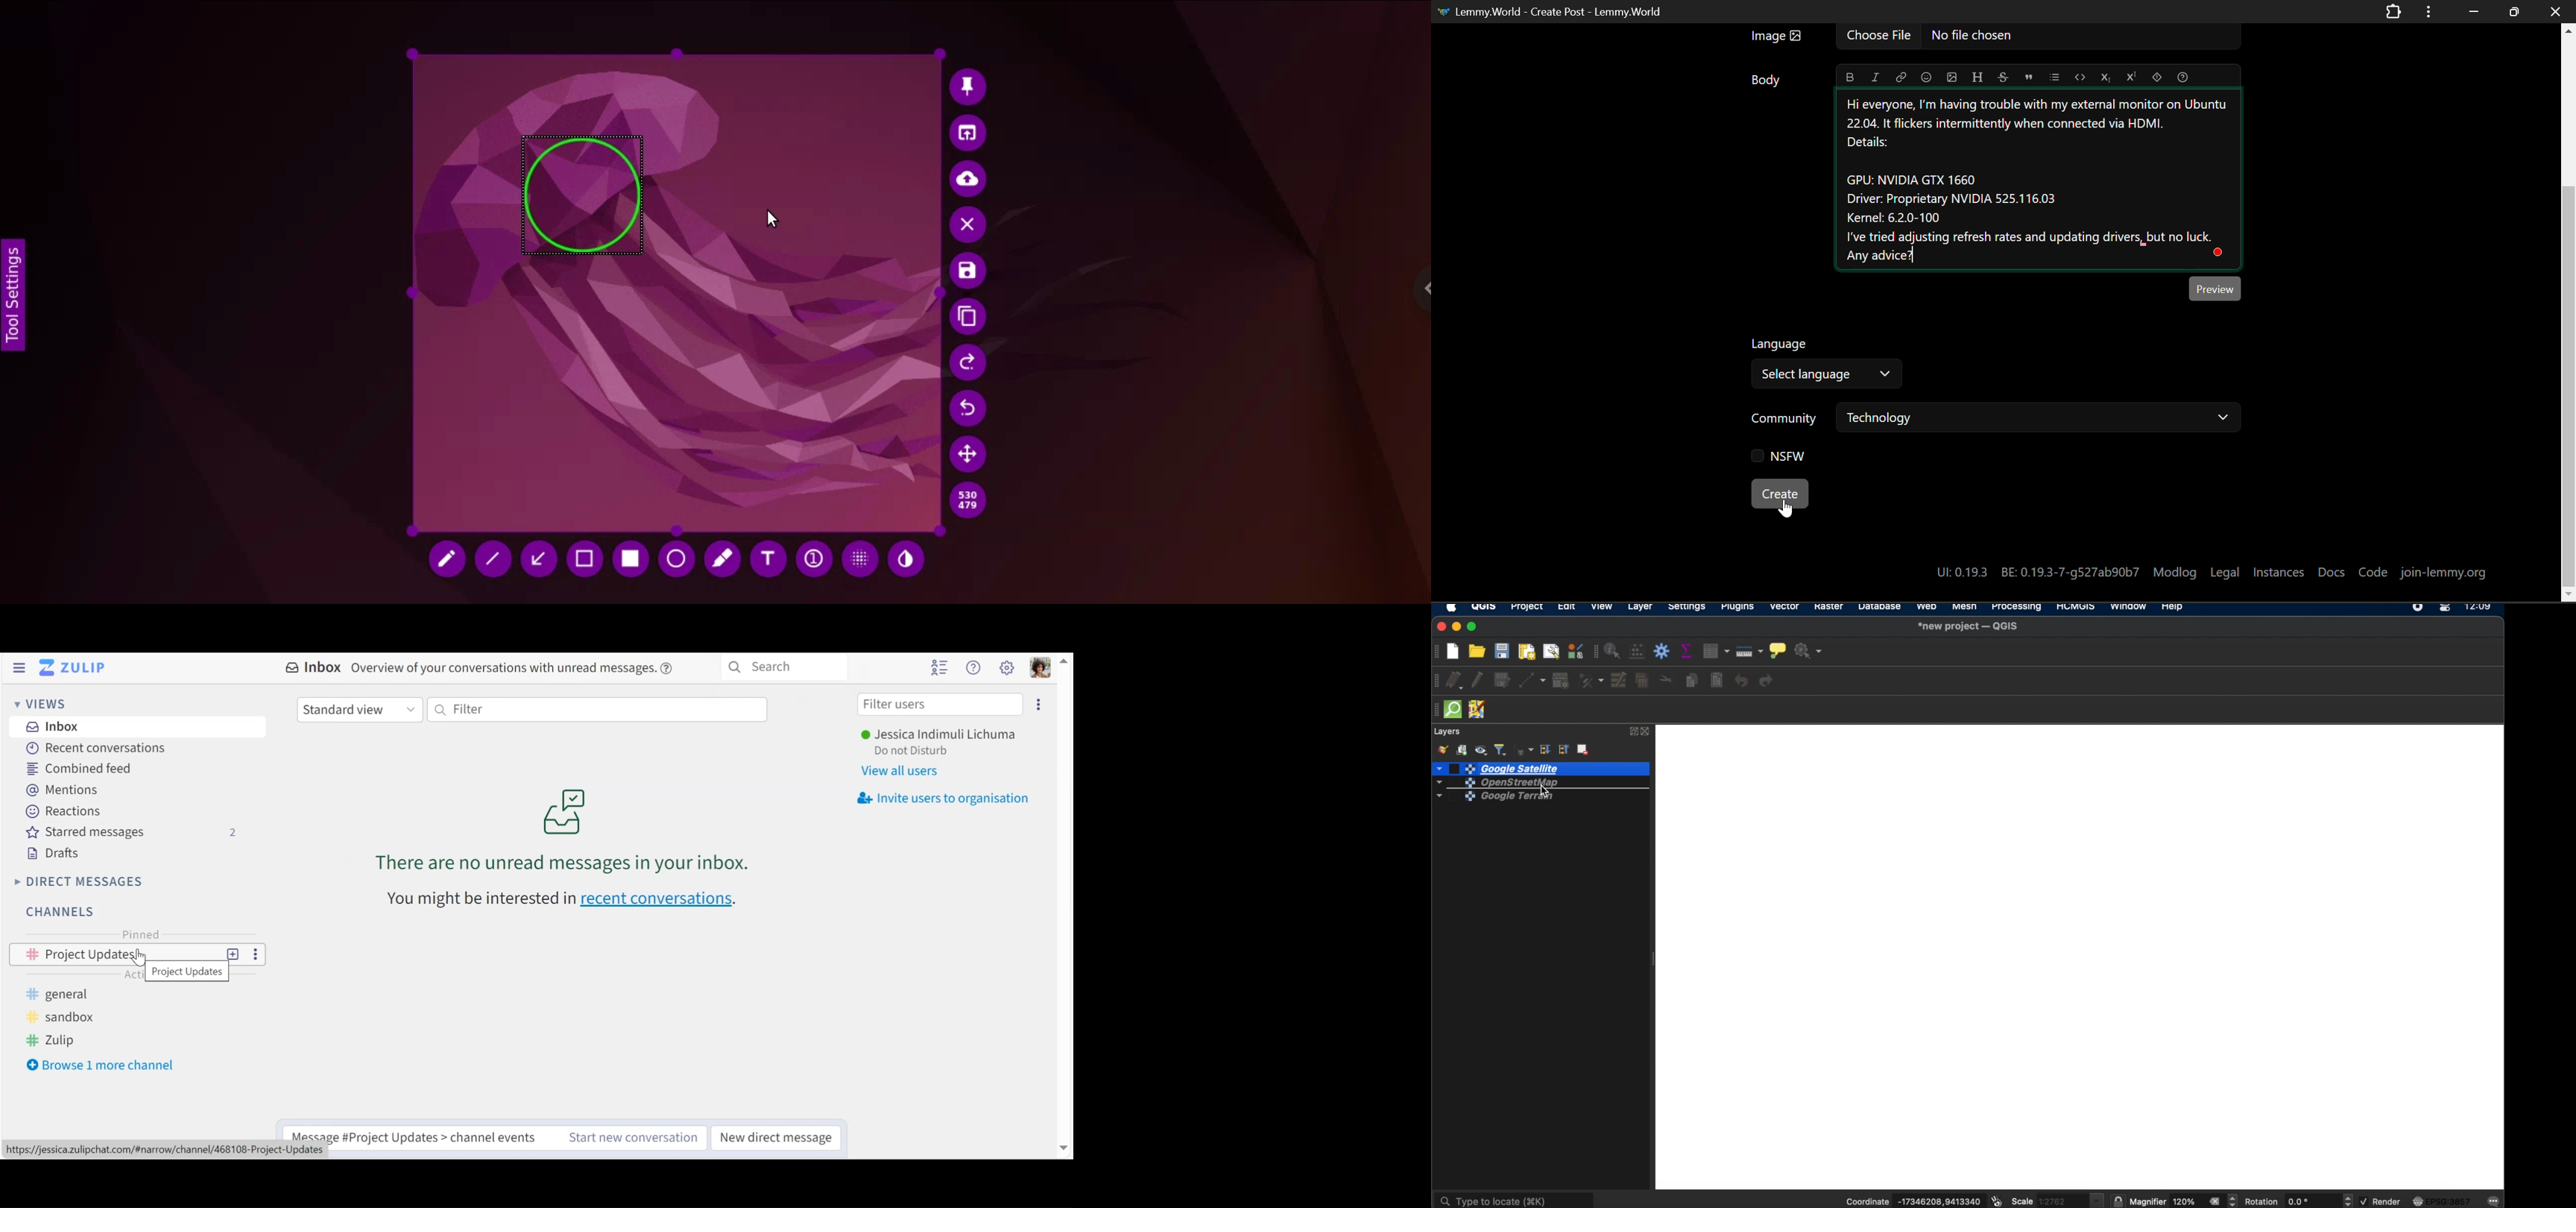 The width and height of the screenshot is (2576, 1232). What do you see at coordinates (75, 667) in the screenshot?
I see `Go to Home View` at bounding box center [75, 667].